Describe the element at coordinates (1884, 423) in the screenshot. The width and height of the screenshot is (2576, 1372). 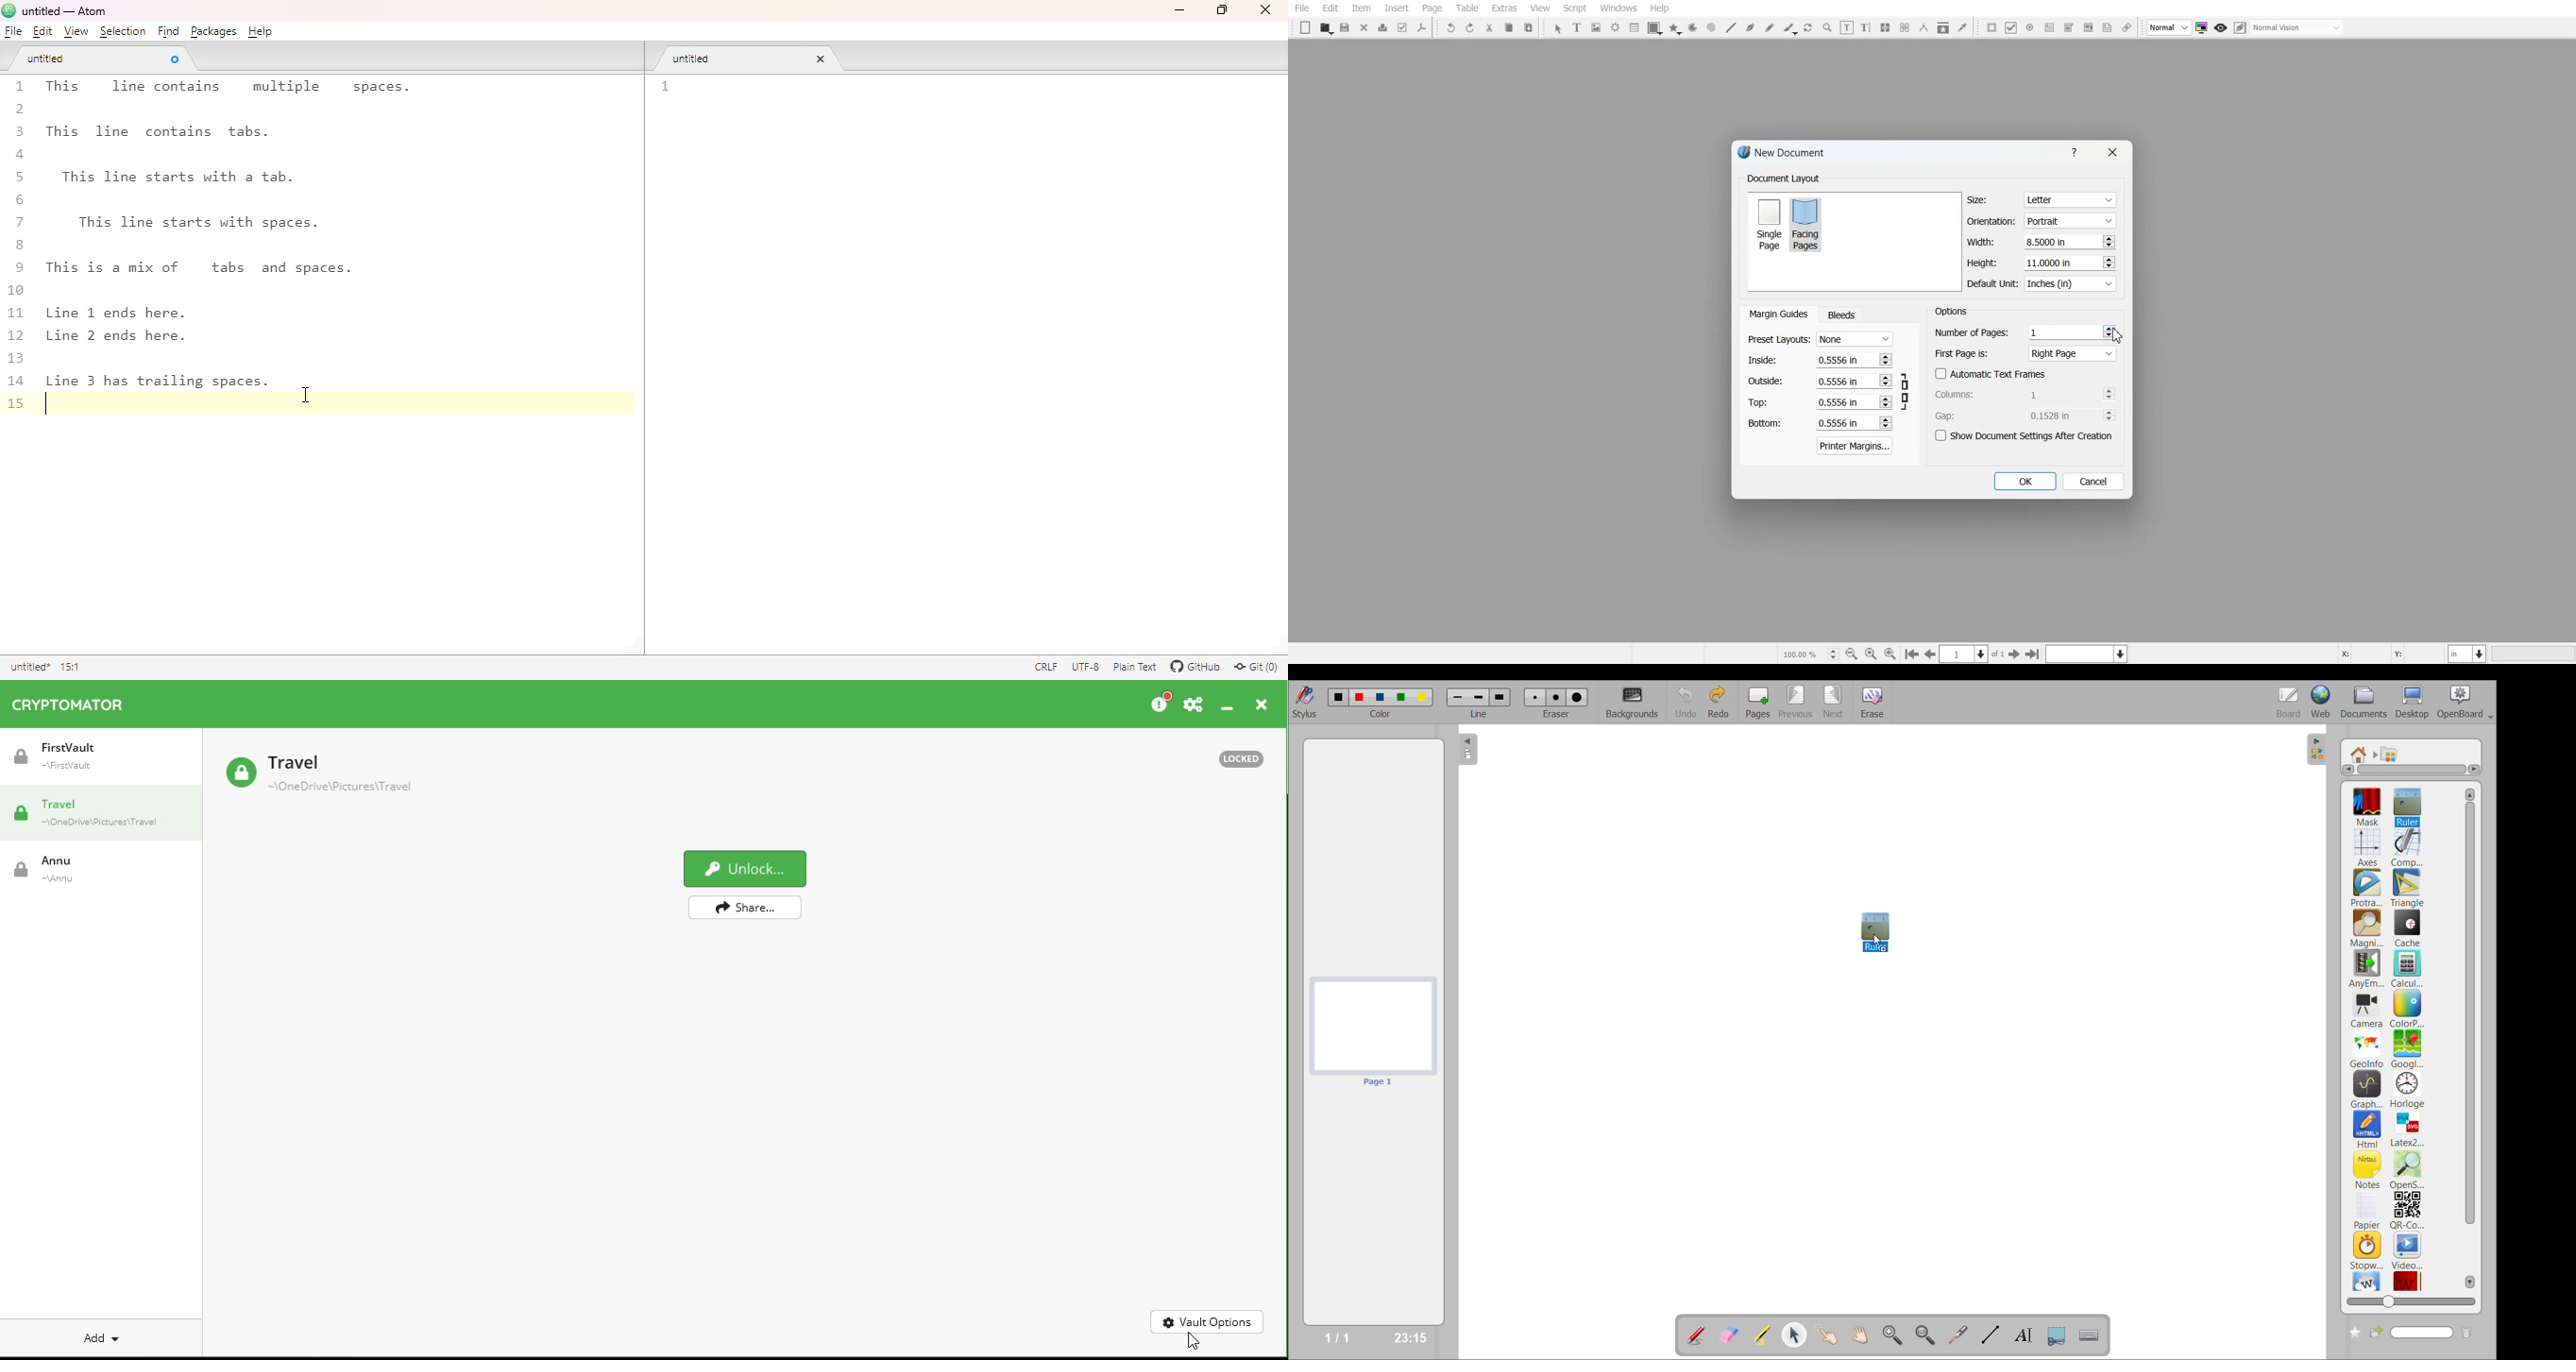
I see `Increase and decrease No. ` at that location.